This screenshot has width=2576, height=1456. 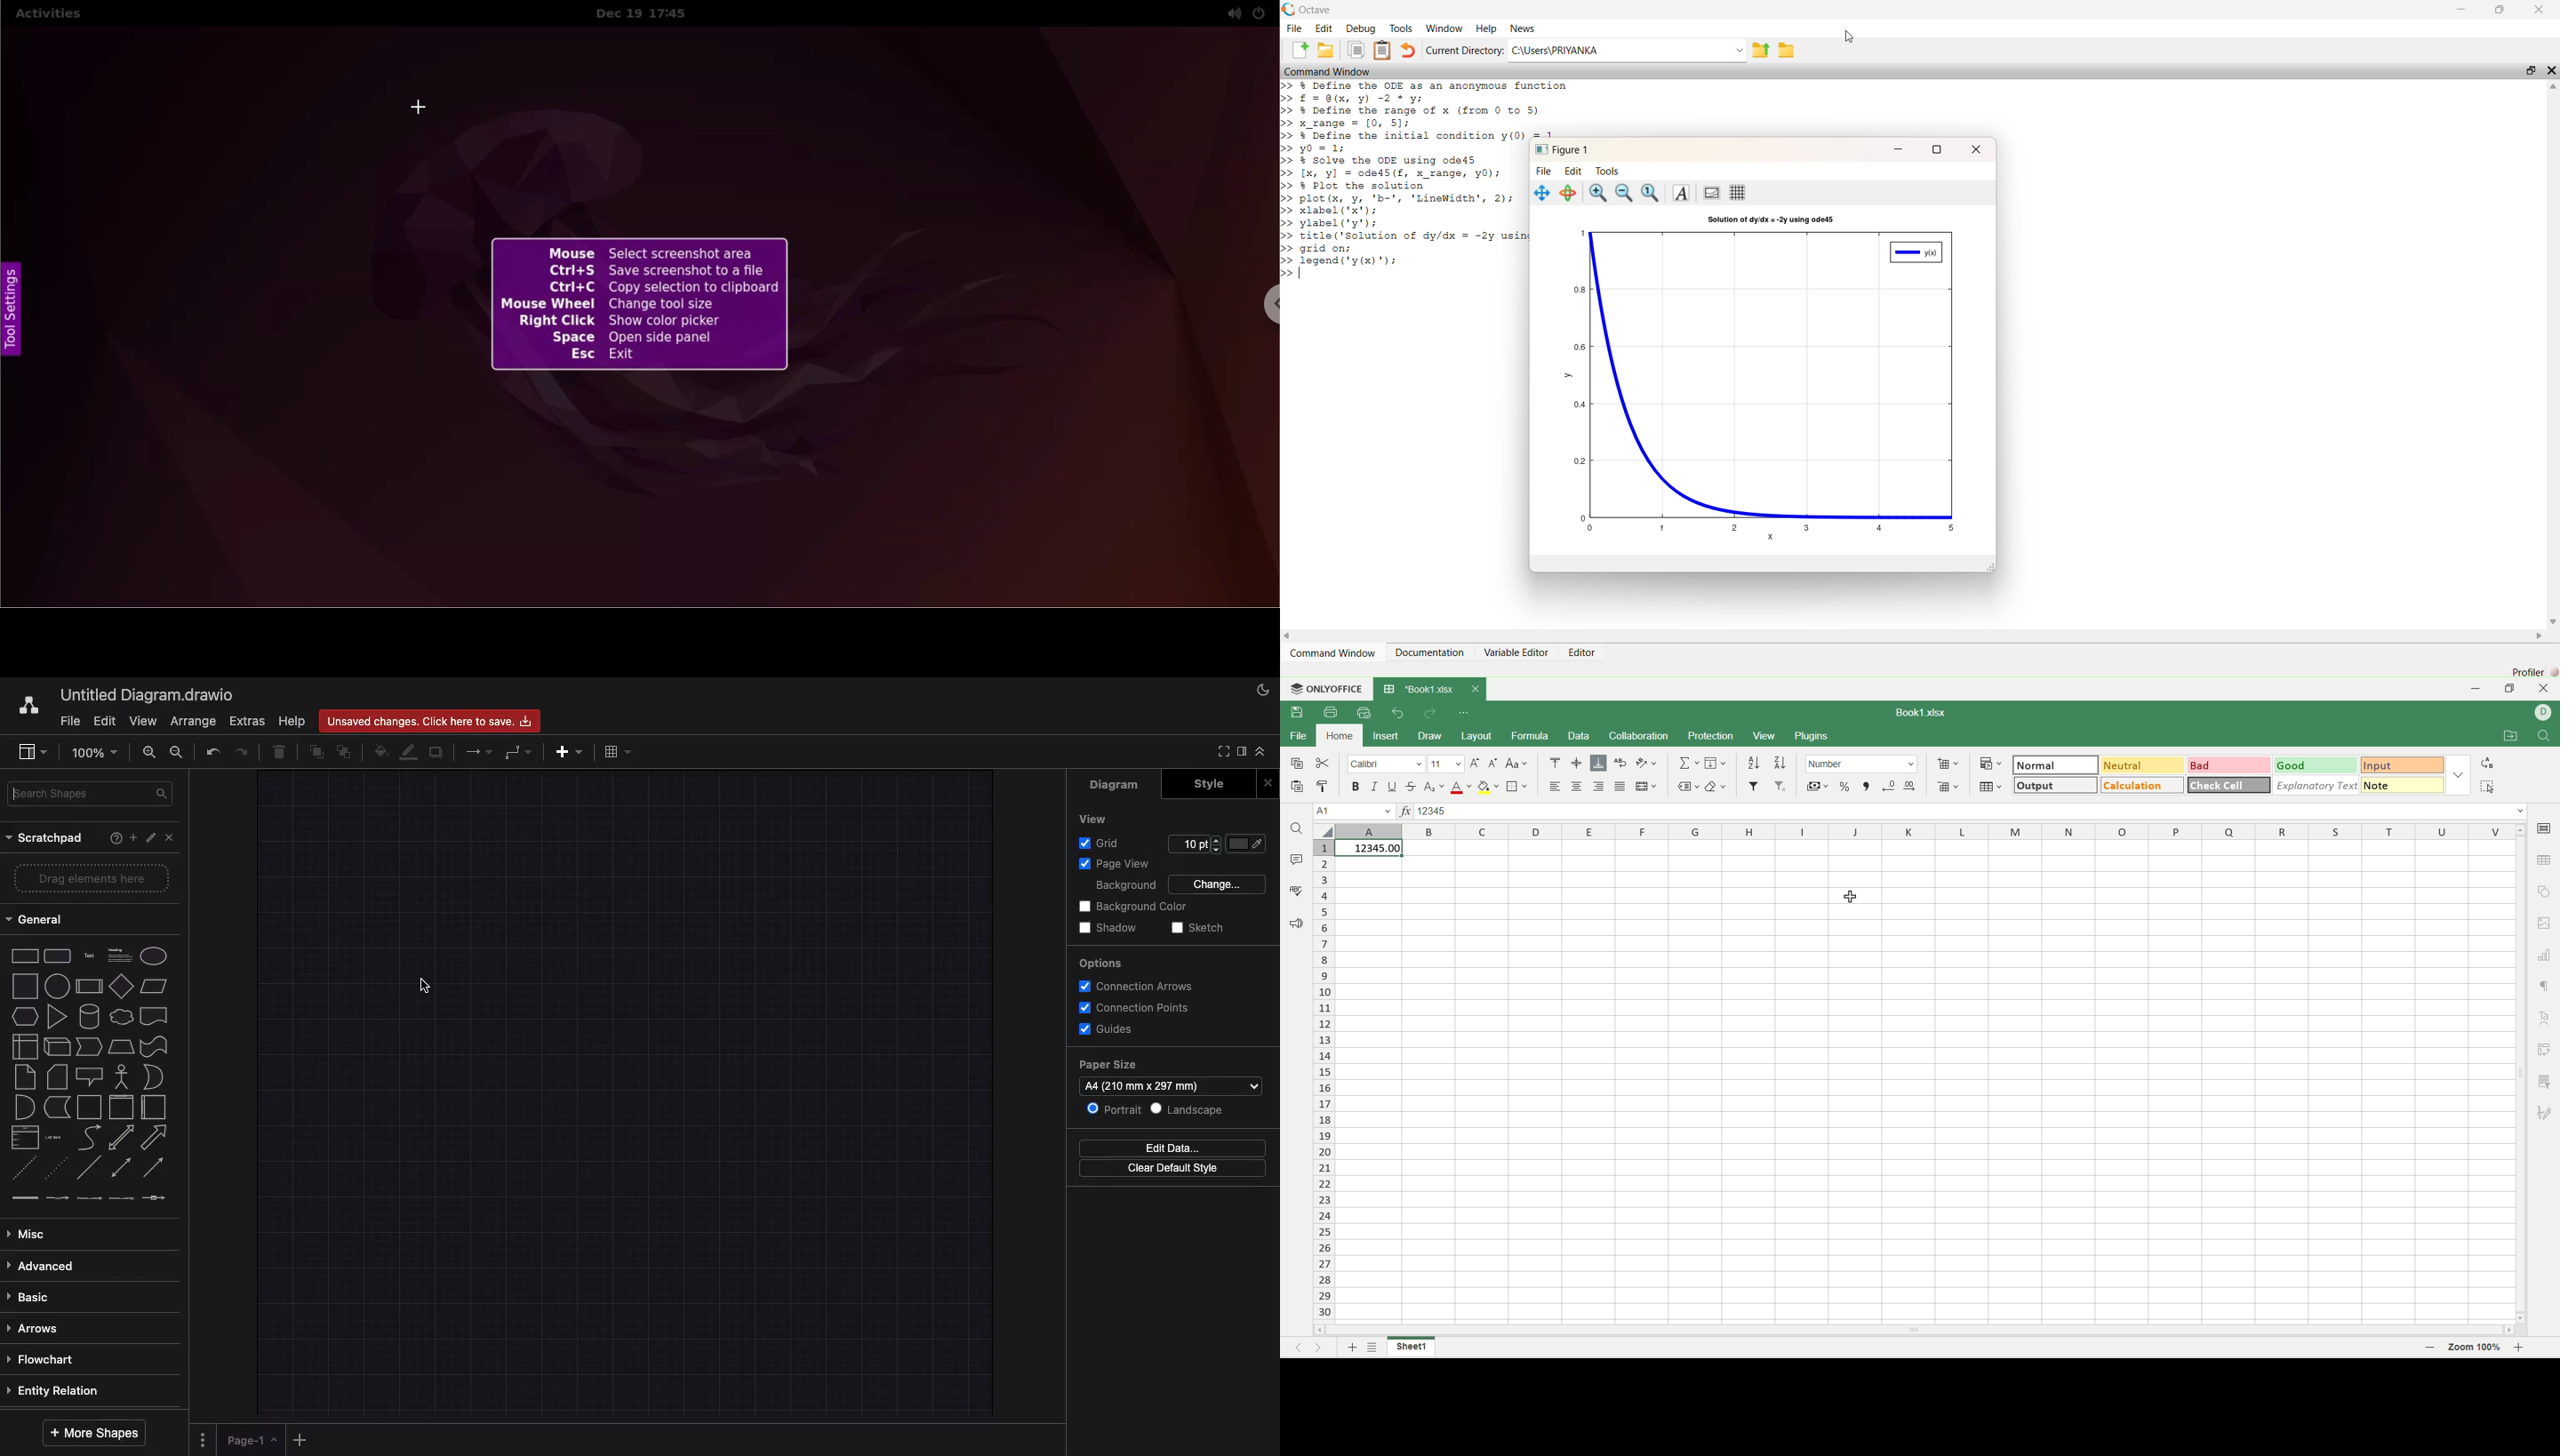 What do you see at coordinates (19, 315) in the screenshot?
I see `tool settings` at bounding box center [19, 315].